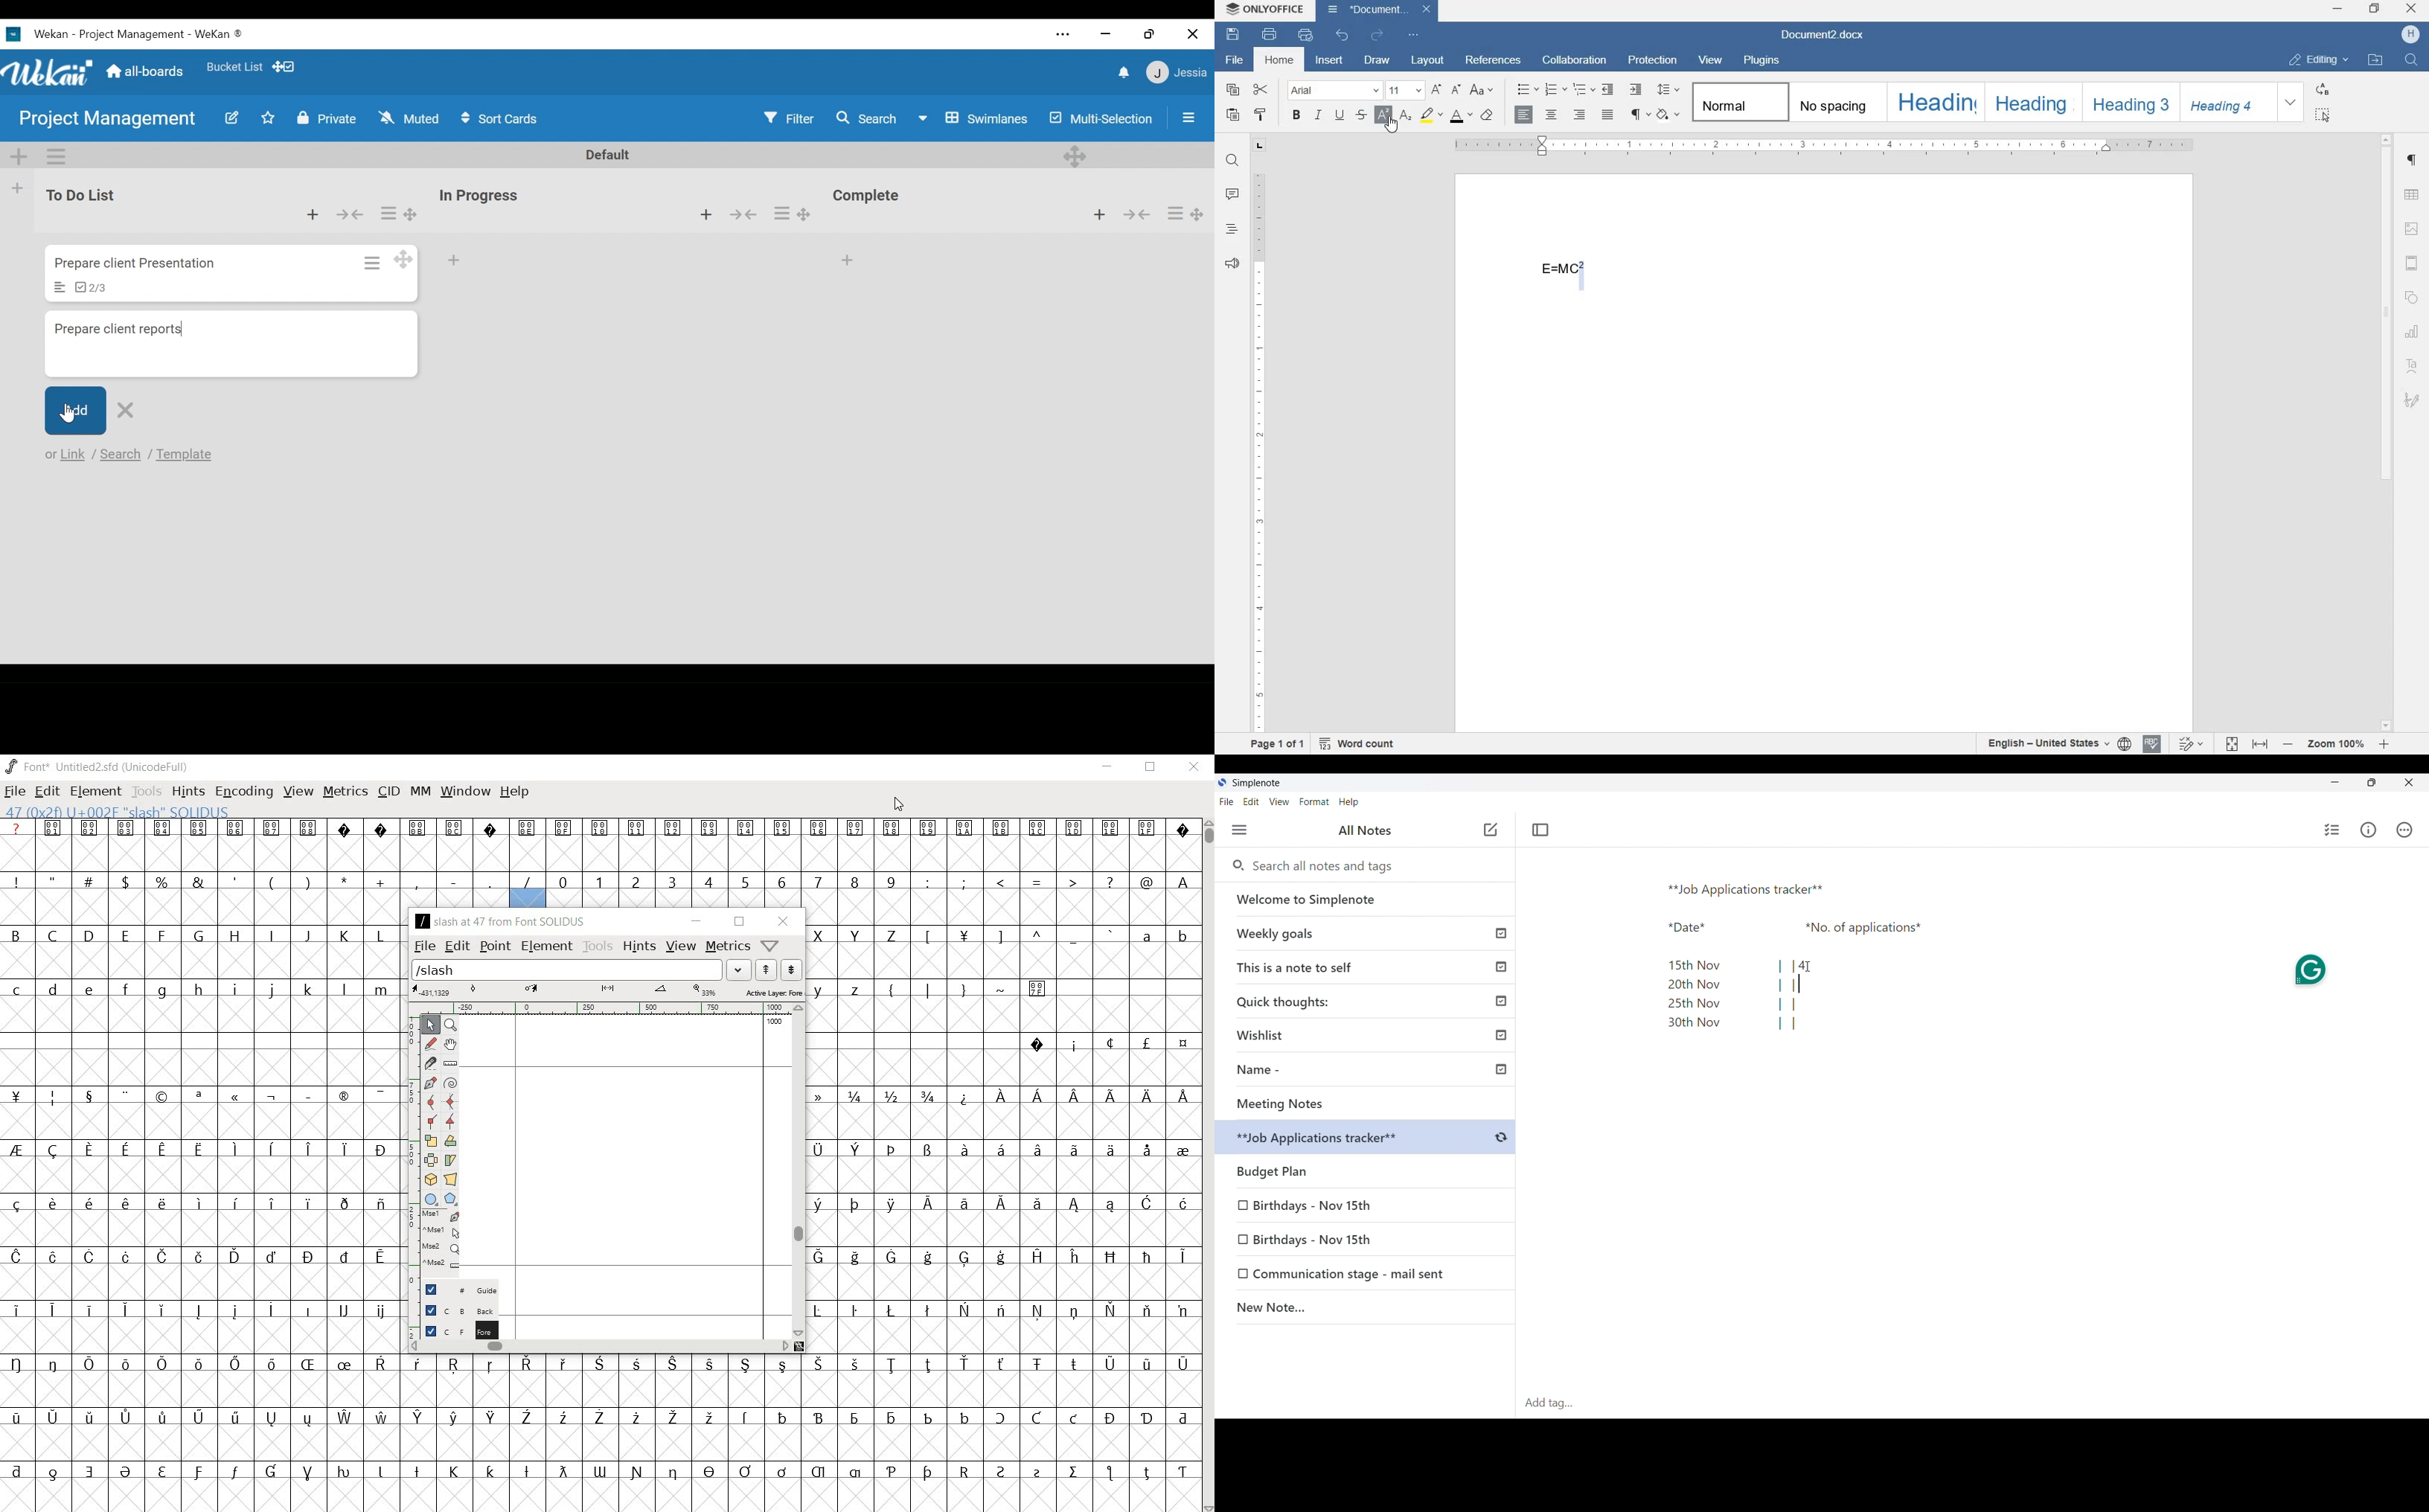 The width and height of the screenshot is (2436, 1512). I want to click on empty cells, so click(601, 1493).